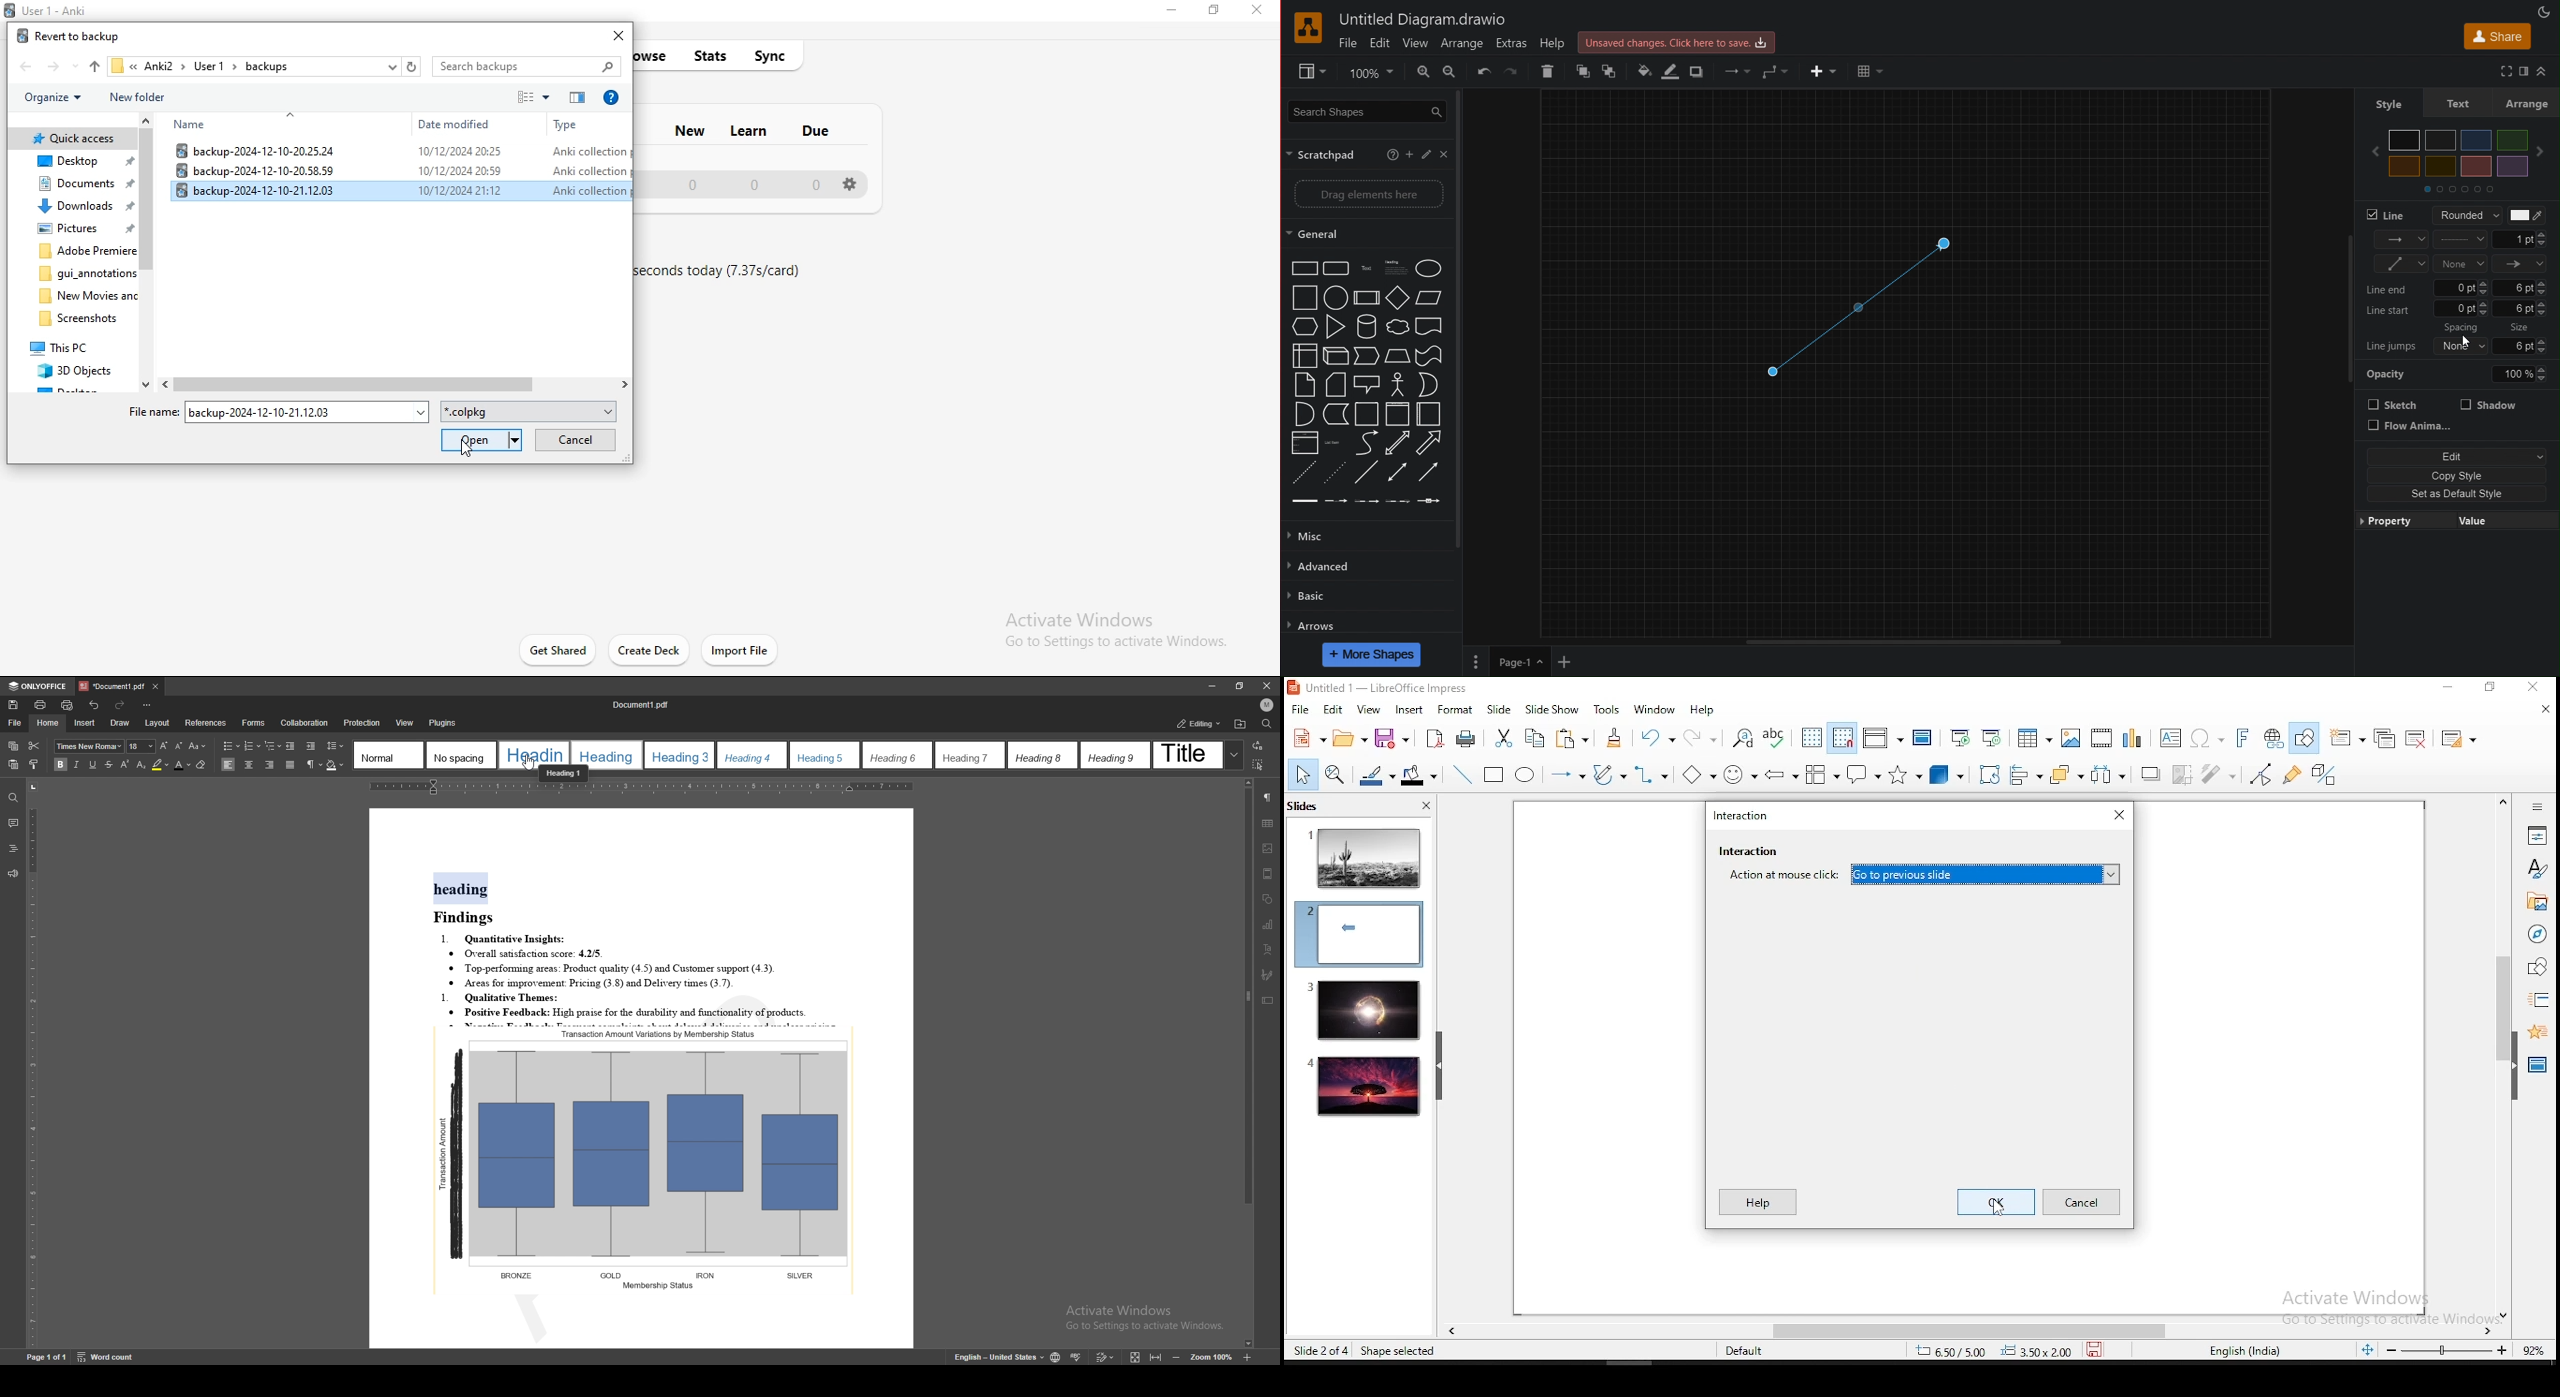 The height and width of the screenshot is (1400, 2576). What do you see at coordinates (1267, 950) in the screenshot?
I see `text art` at bounding box center [1267, 950].